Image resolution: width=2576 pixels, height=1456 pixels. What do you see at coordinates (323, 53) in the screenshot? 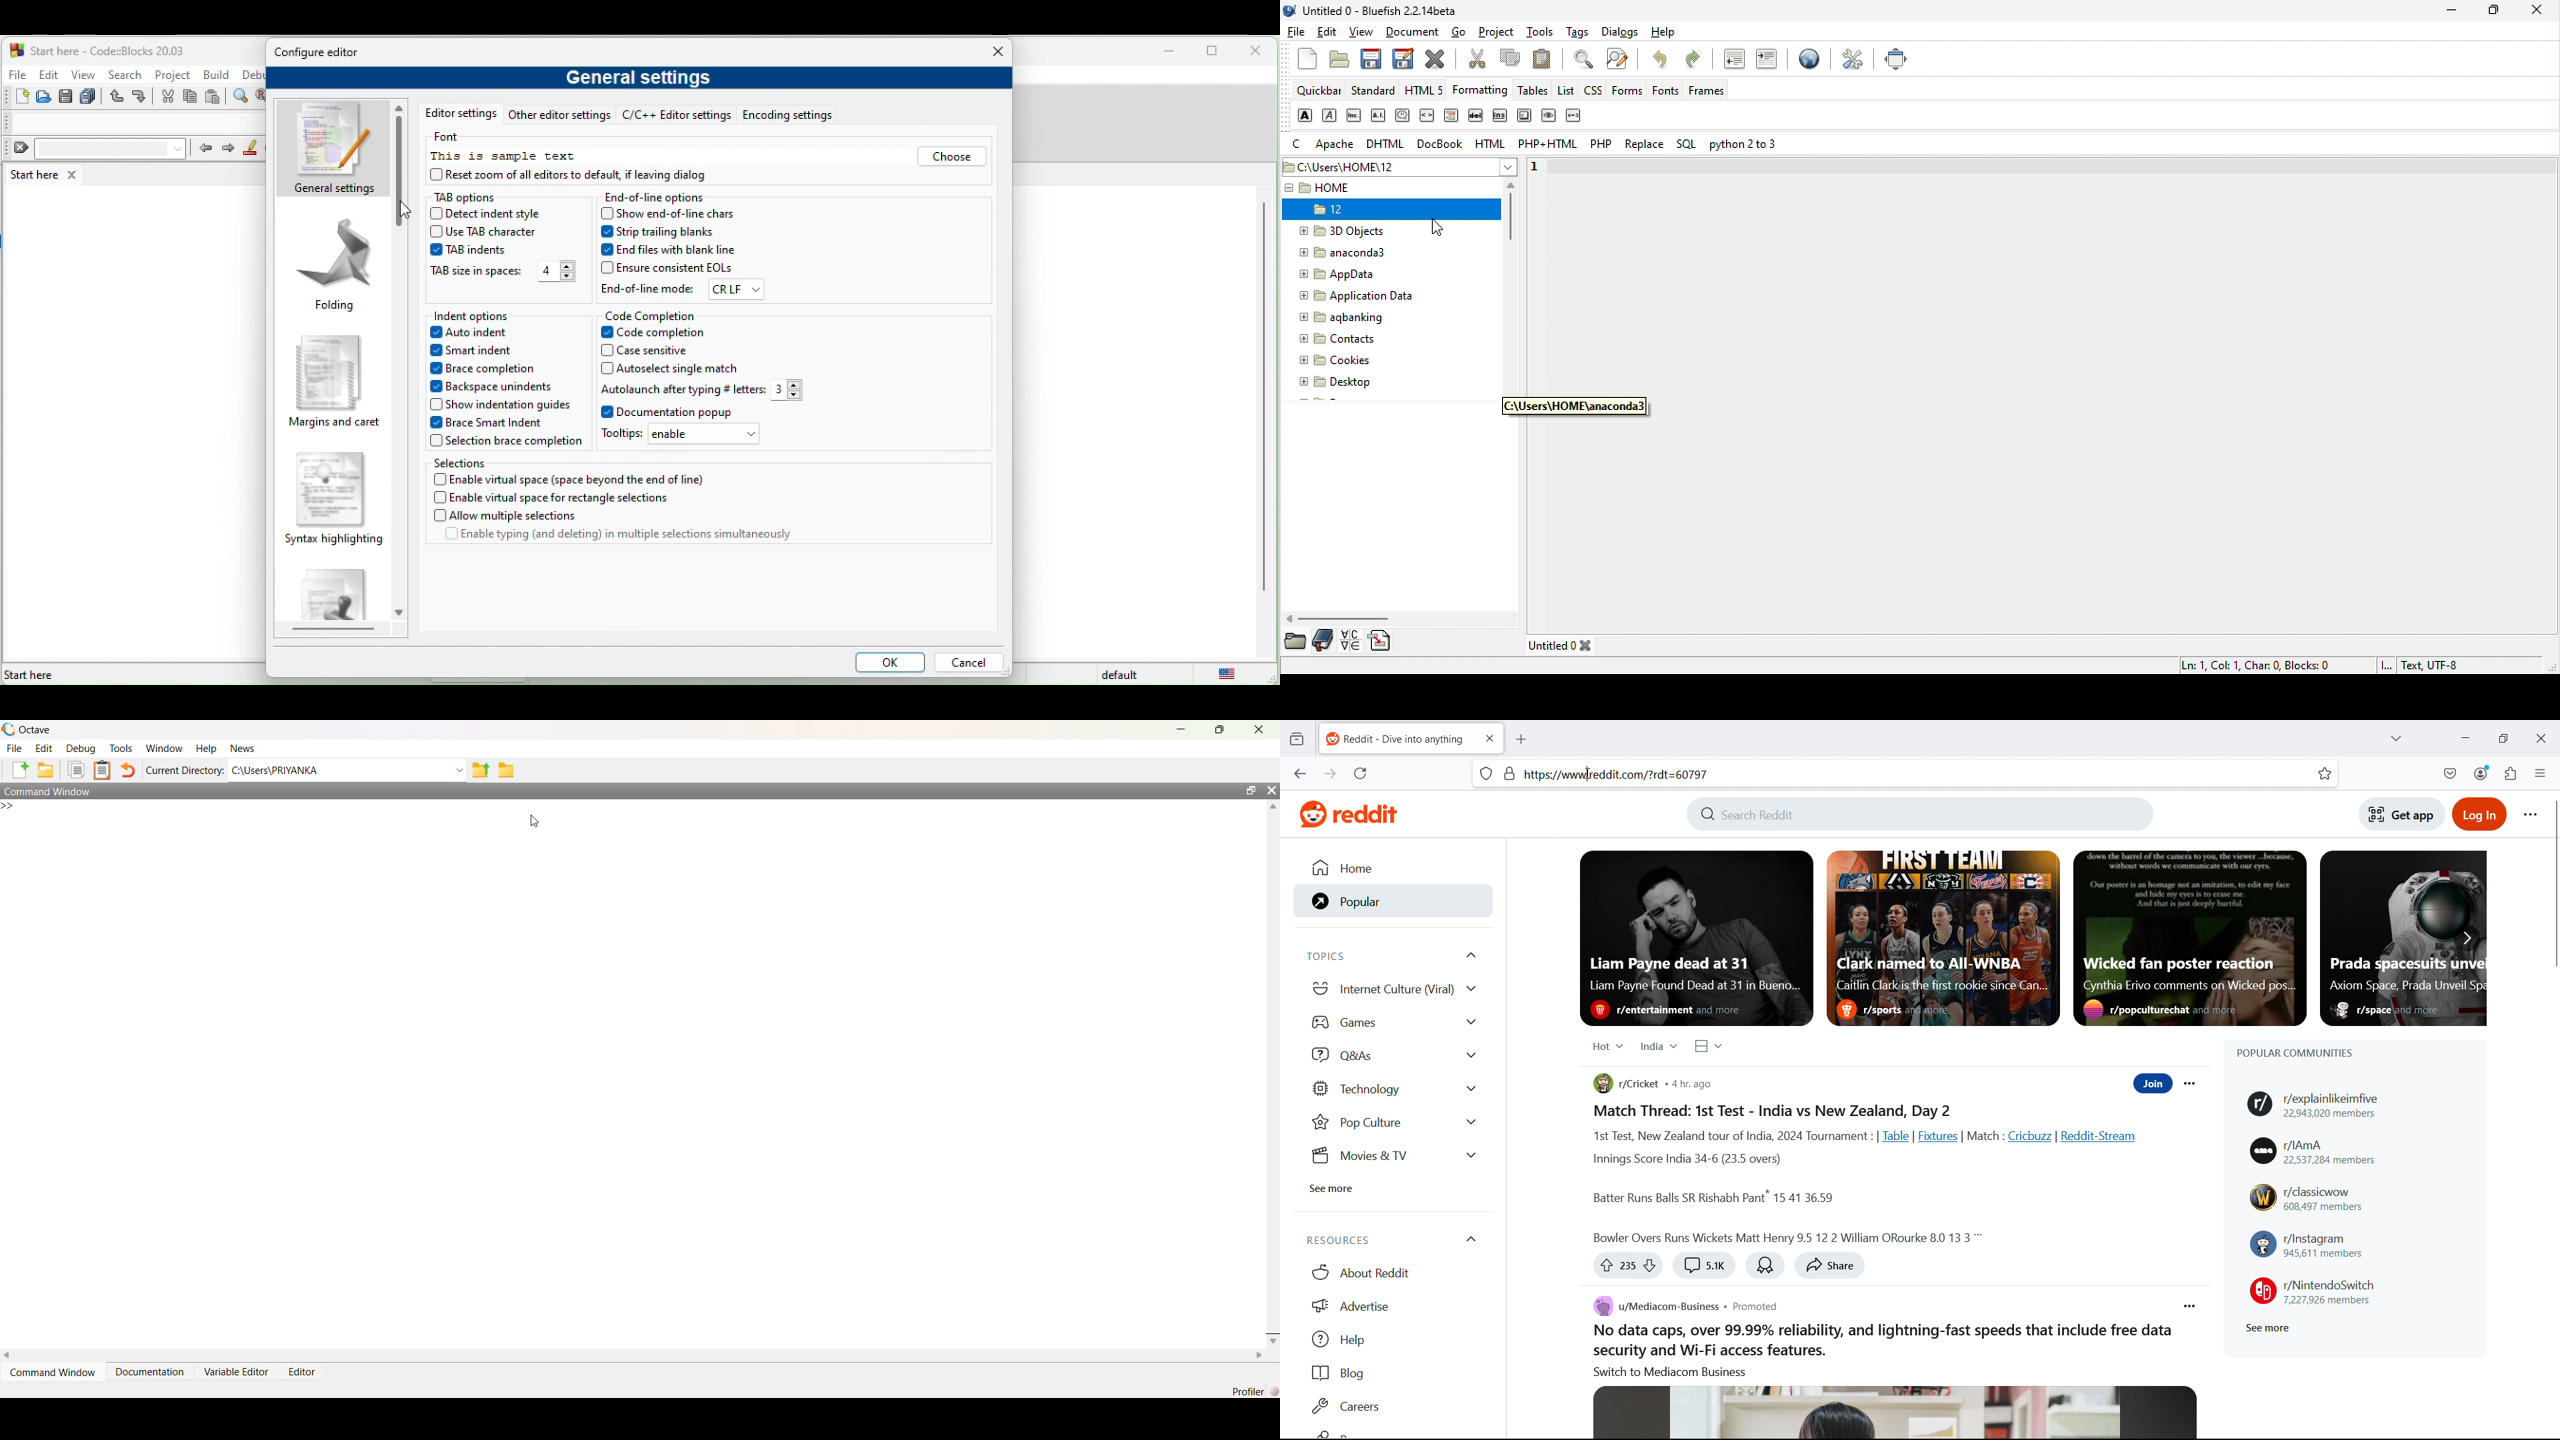
I see `configure editor` at bounding box center [323, 53].